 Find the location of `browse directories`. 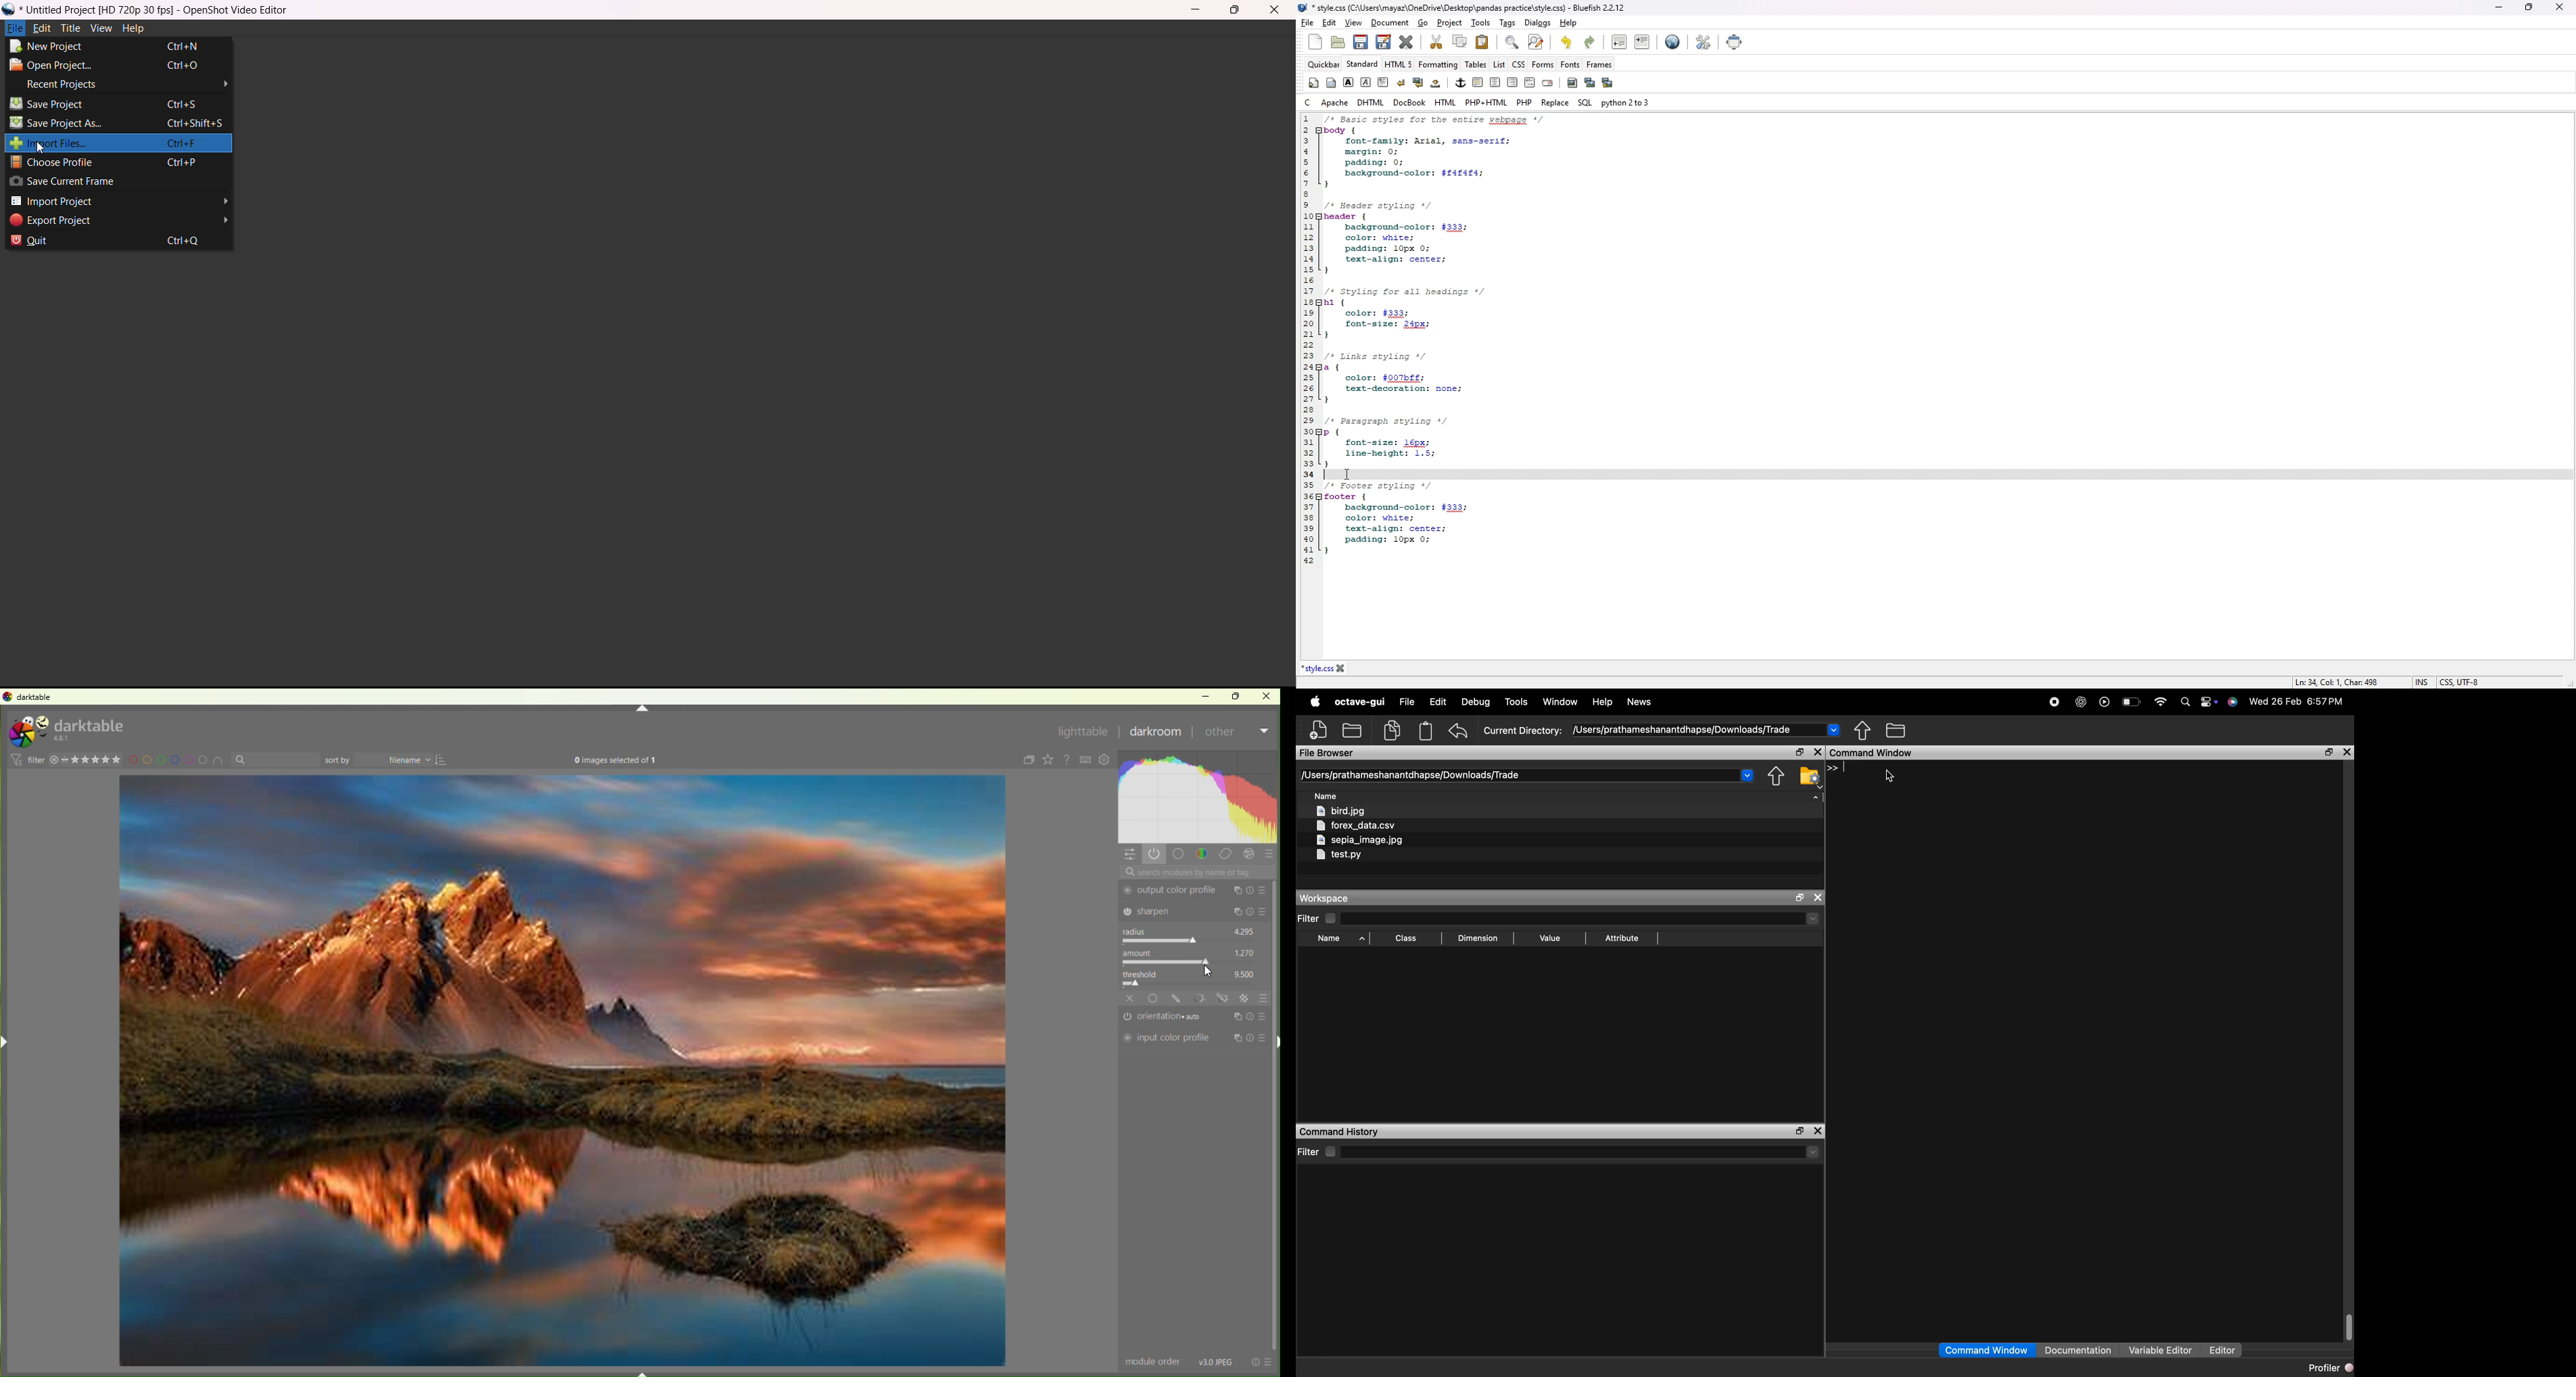

browse directories is located at coordinates (1896, 730).